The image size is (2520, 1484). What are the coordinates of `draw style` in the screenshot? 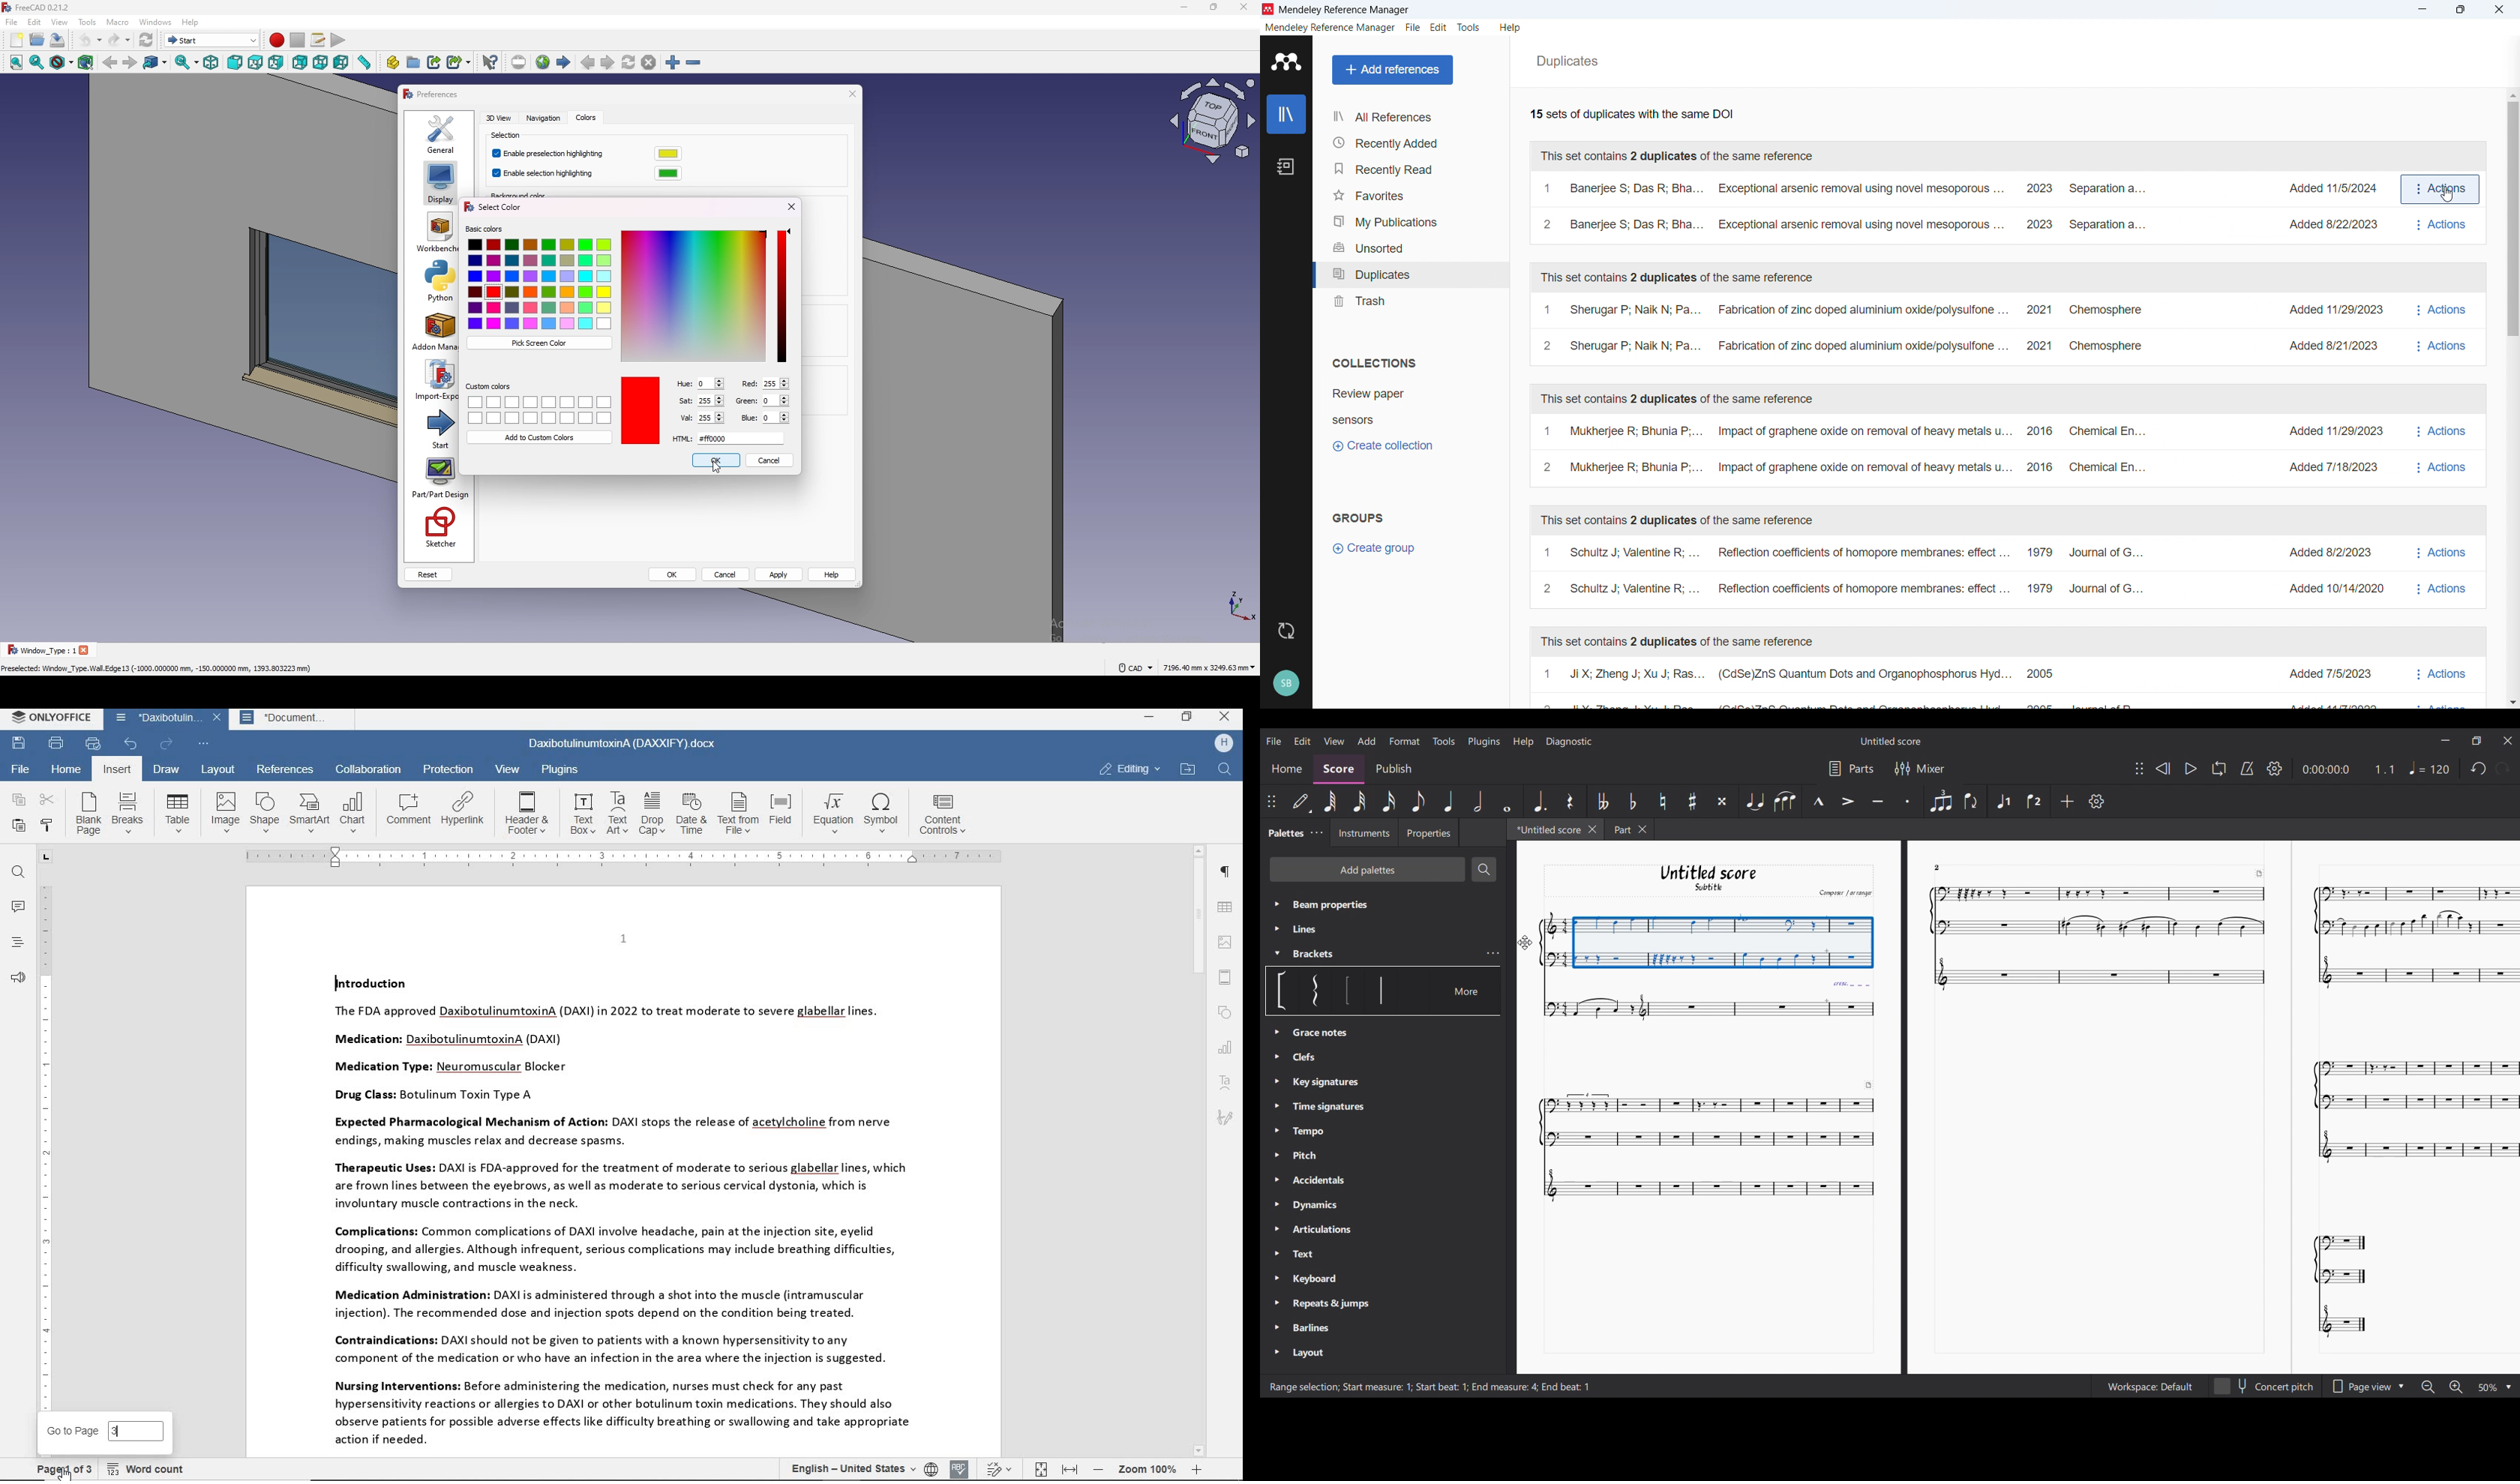 It's located at (62, 63).